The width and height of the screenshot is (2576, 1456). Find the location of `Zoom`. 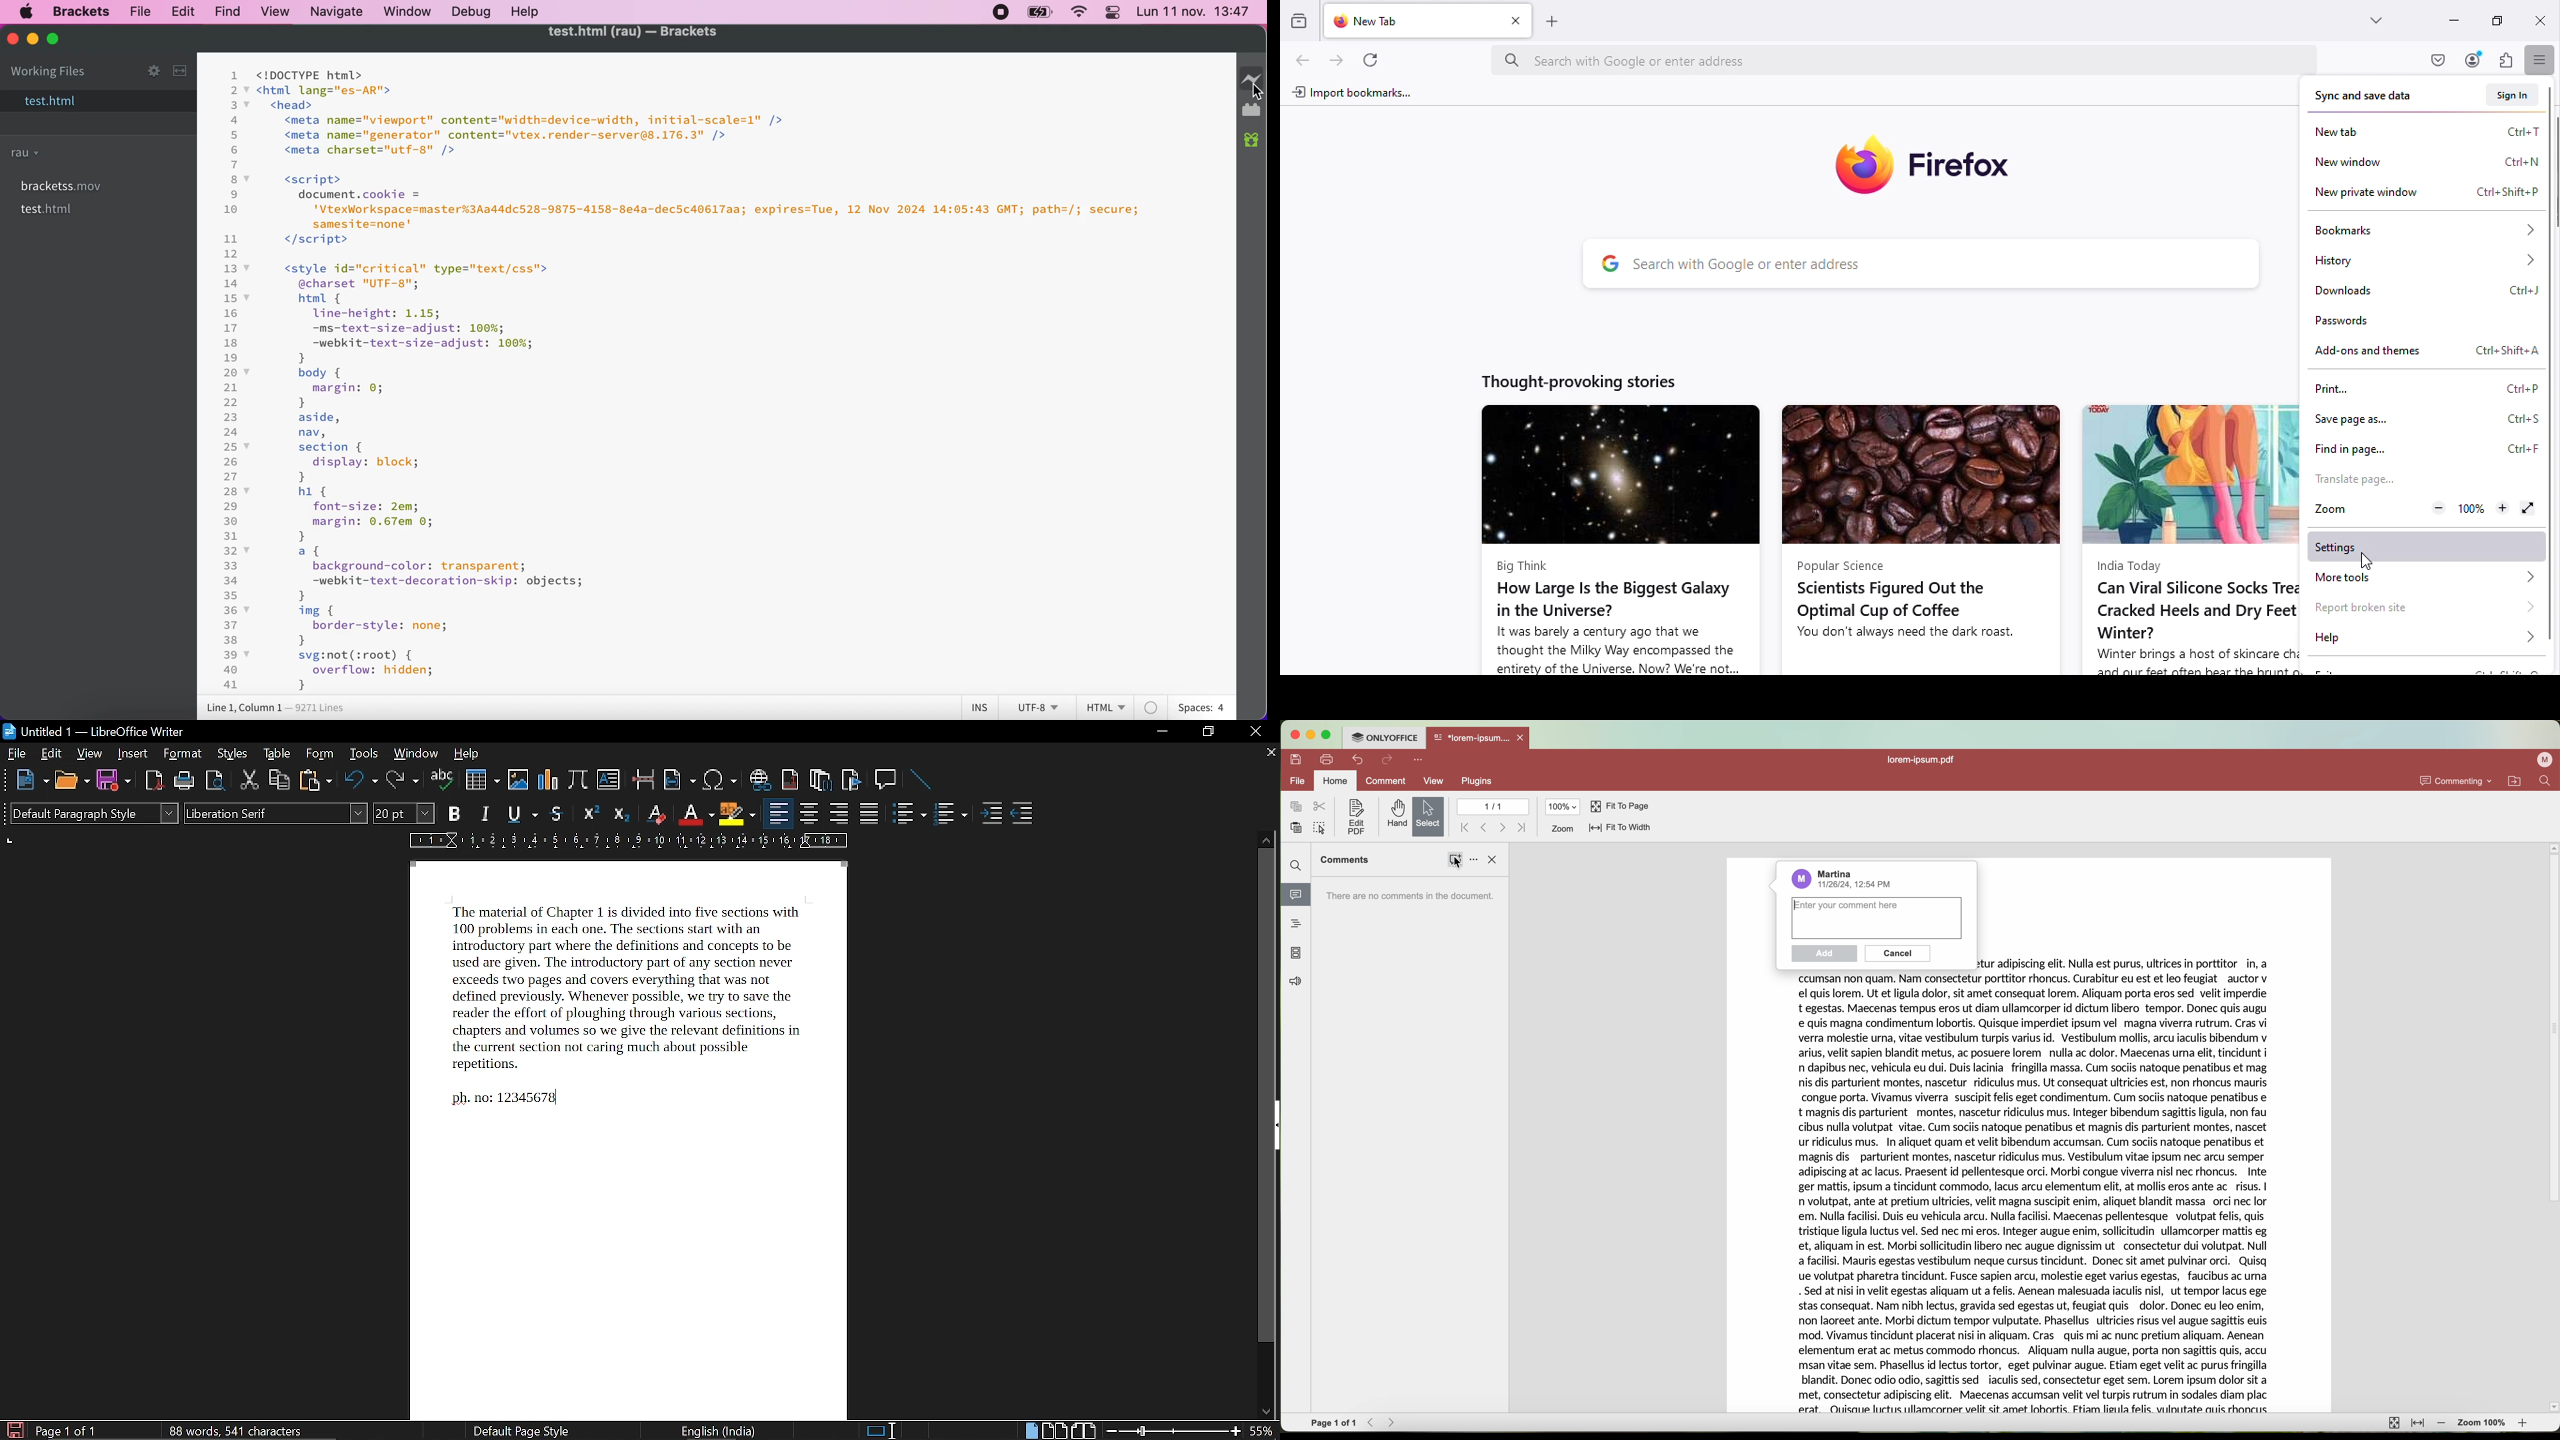

Zoom is located at coordinates (2327, 510).